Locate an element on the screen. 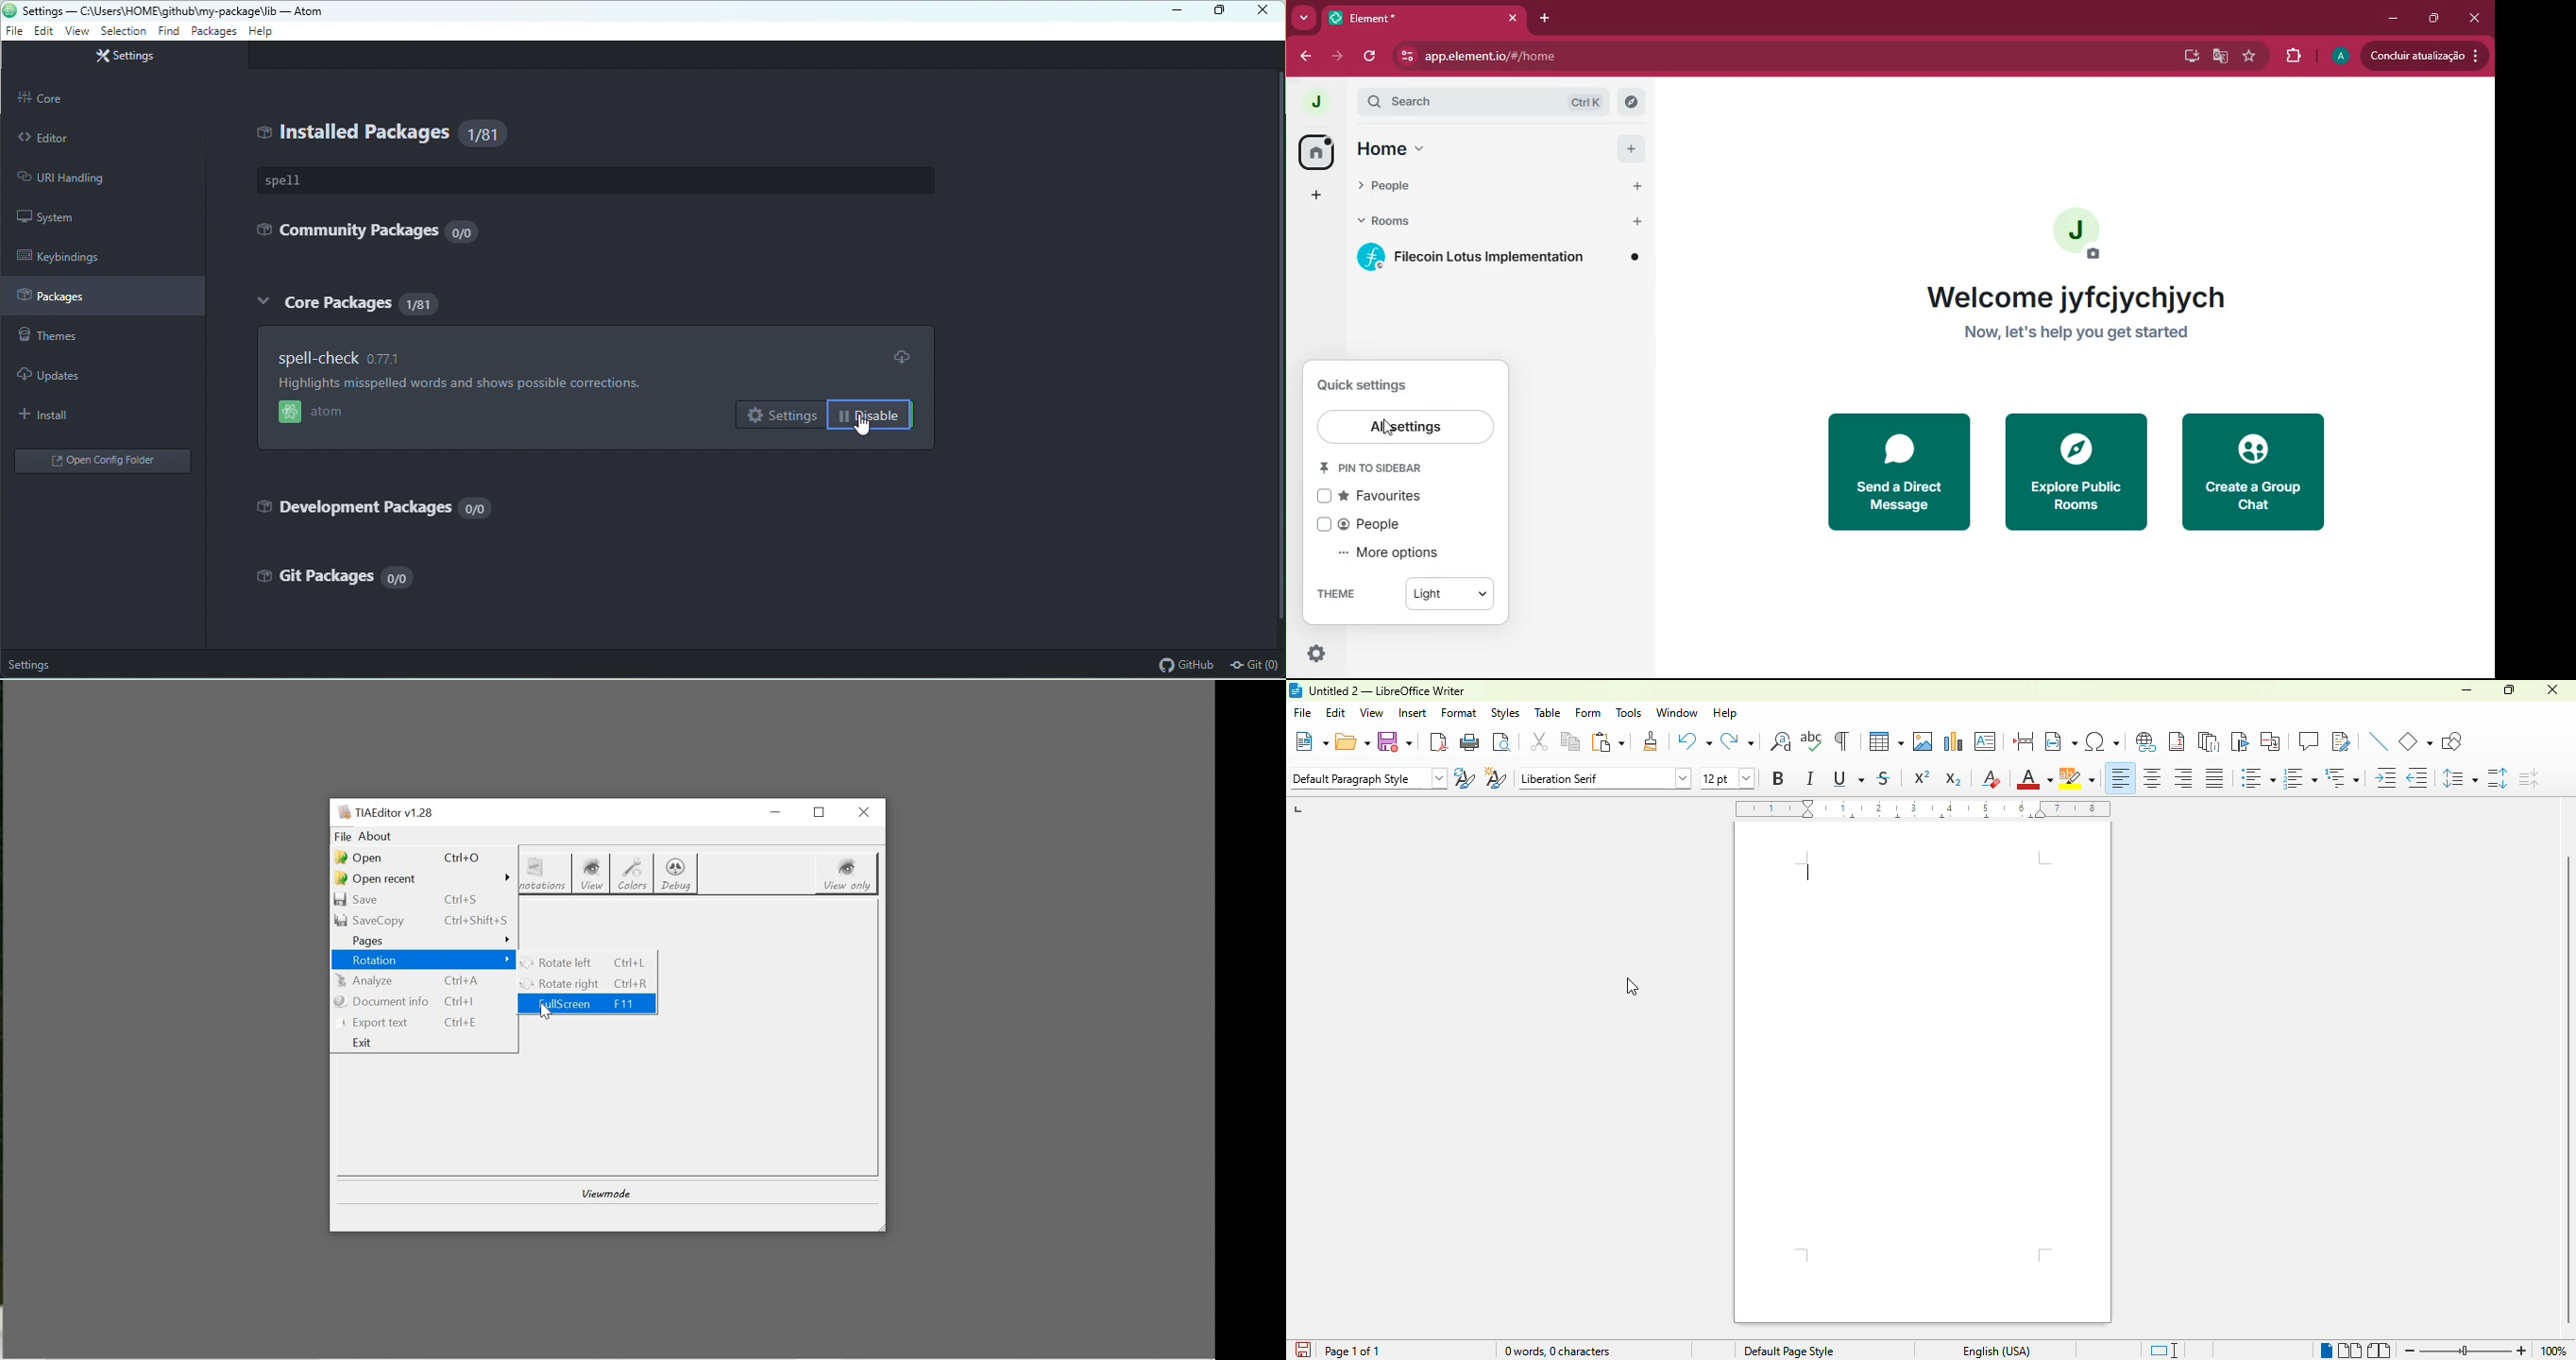 Image resolution: width=2576 pixels, height=1372 pixels. people is located at coordinates (1369, 524).